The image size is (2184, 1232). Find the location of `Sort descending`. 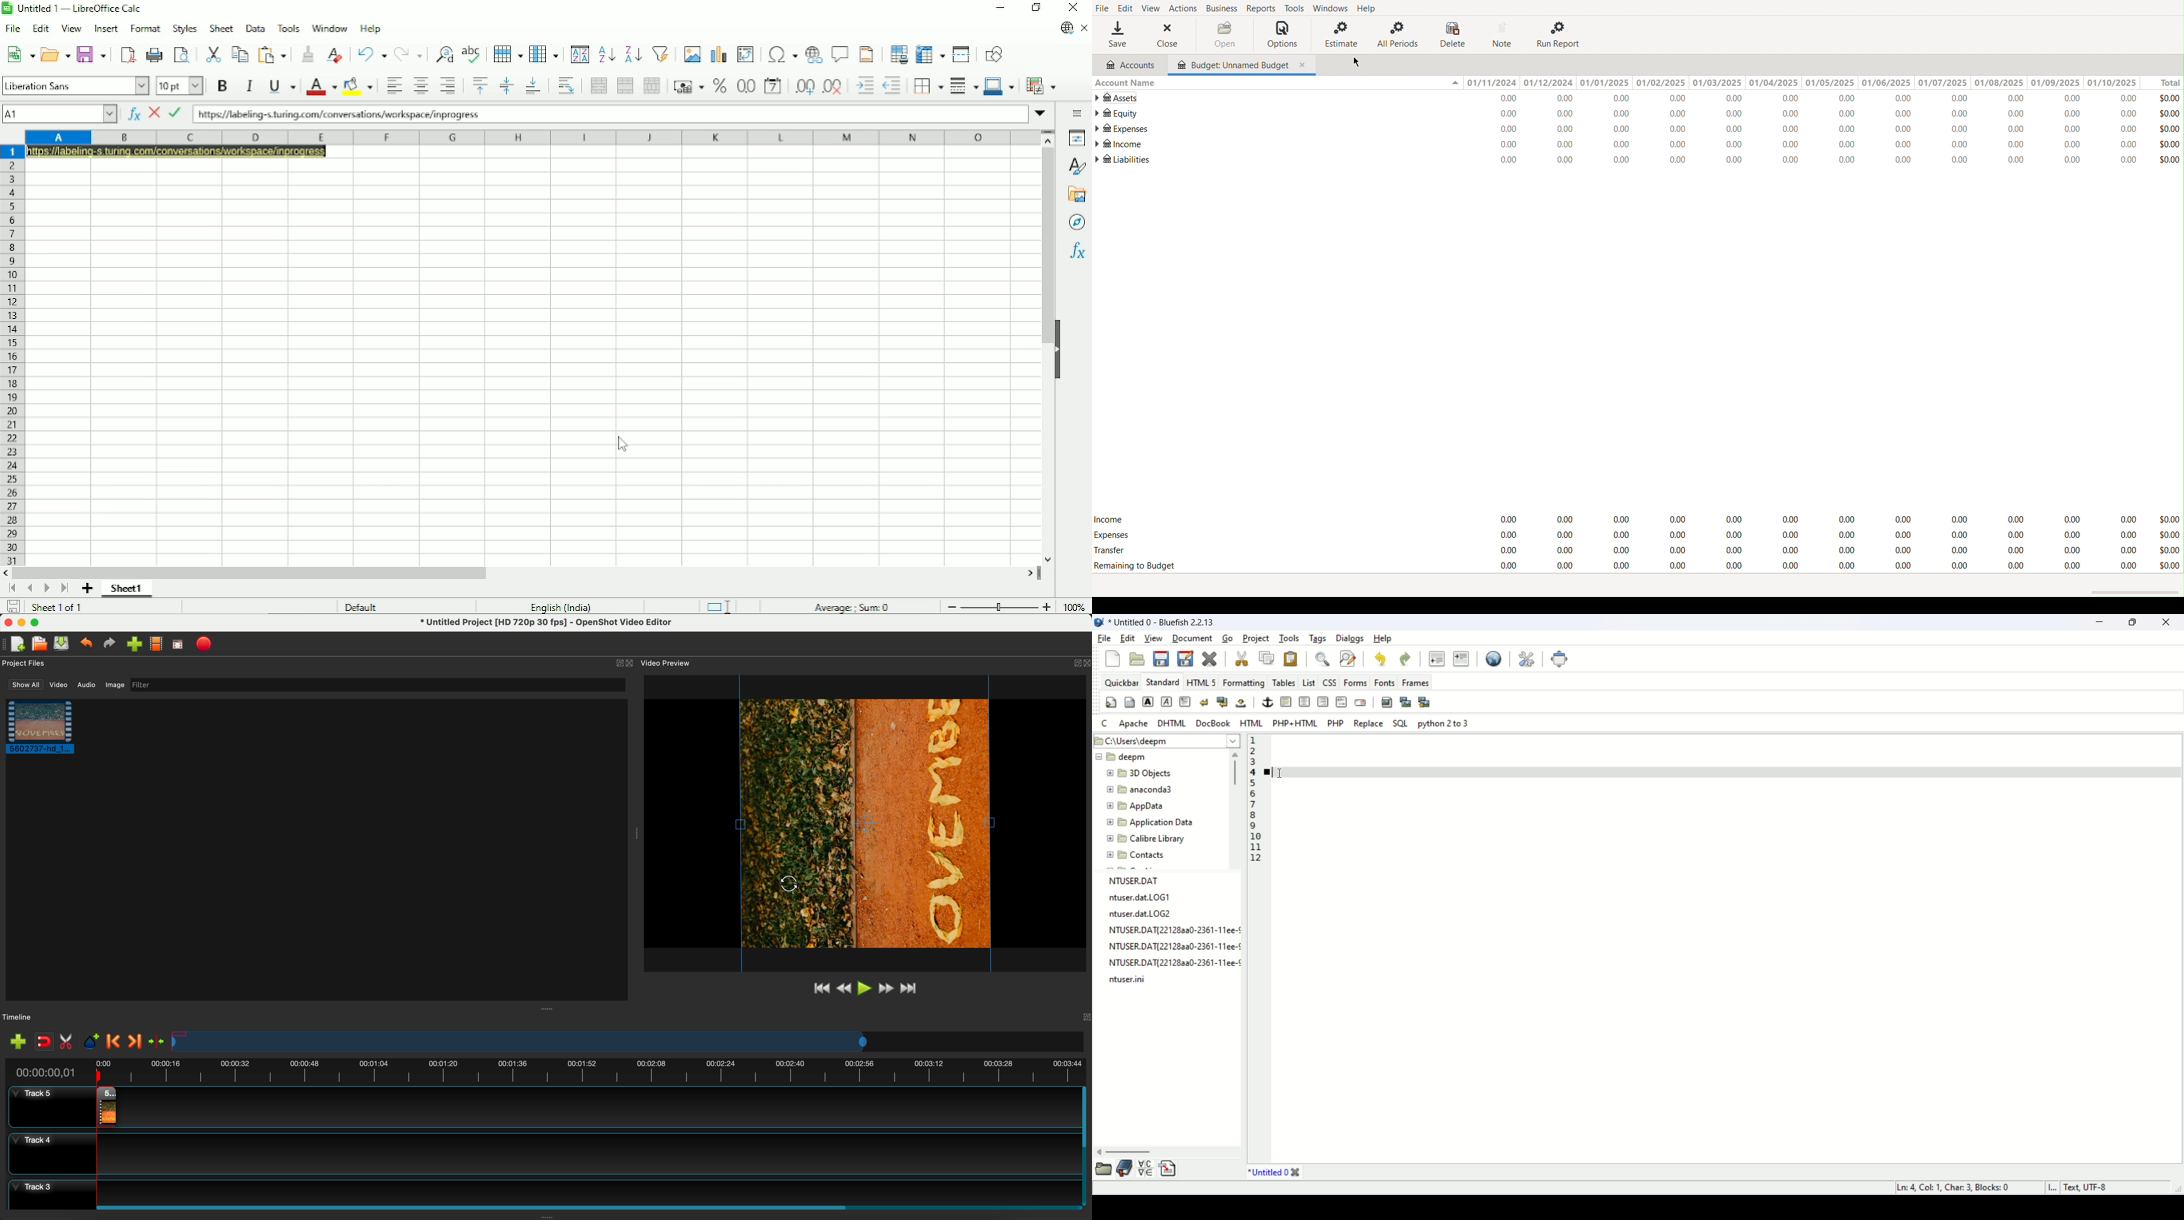

Sort descending is located at coordinates (633, 55).